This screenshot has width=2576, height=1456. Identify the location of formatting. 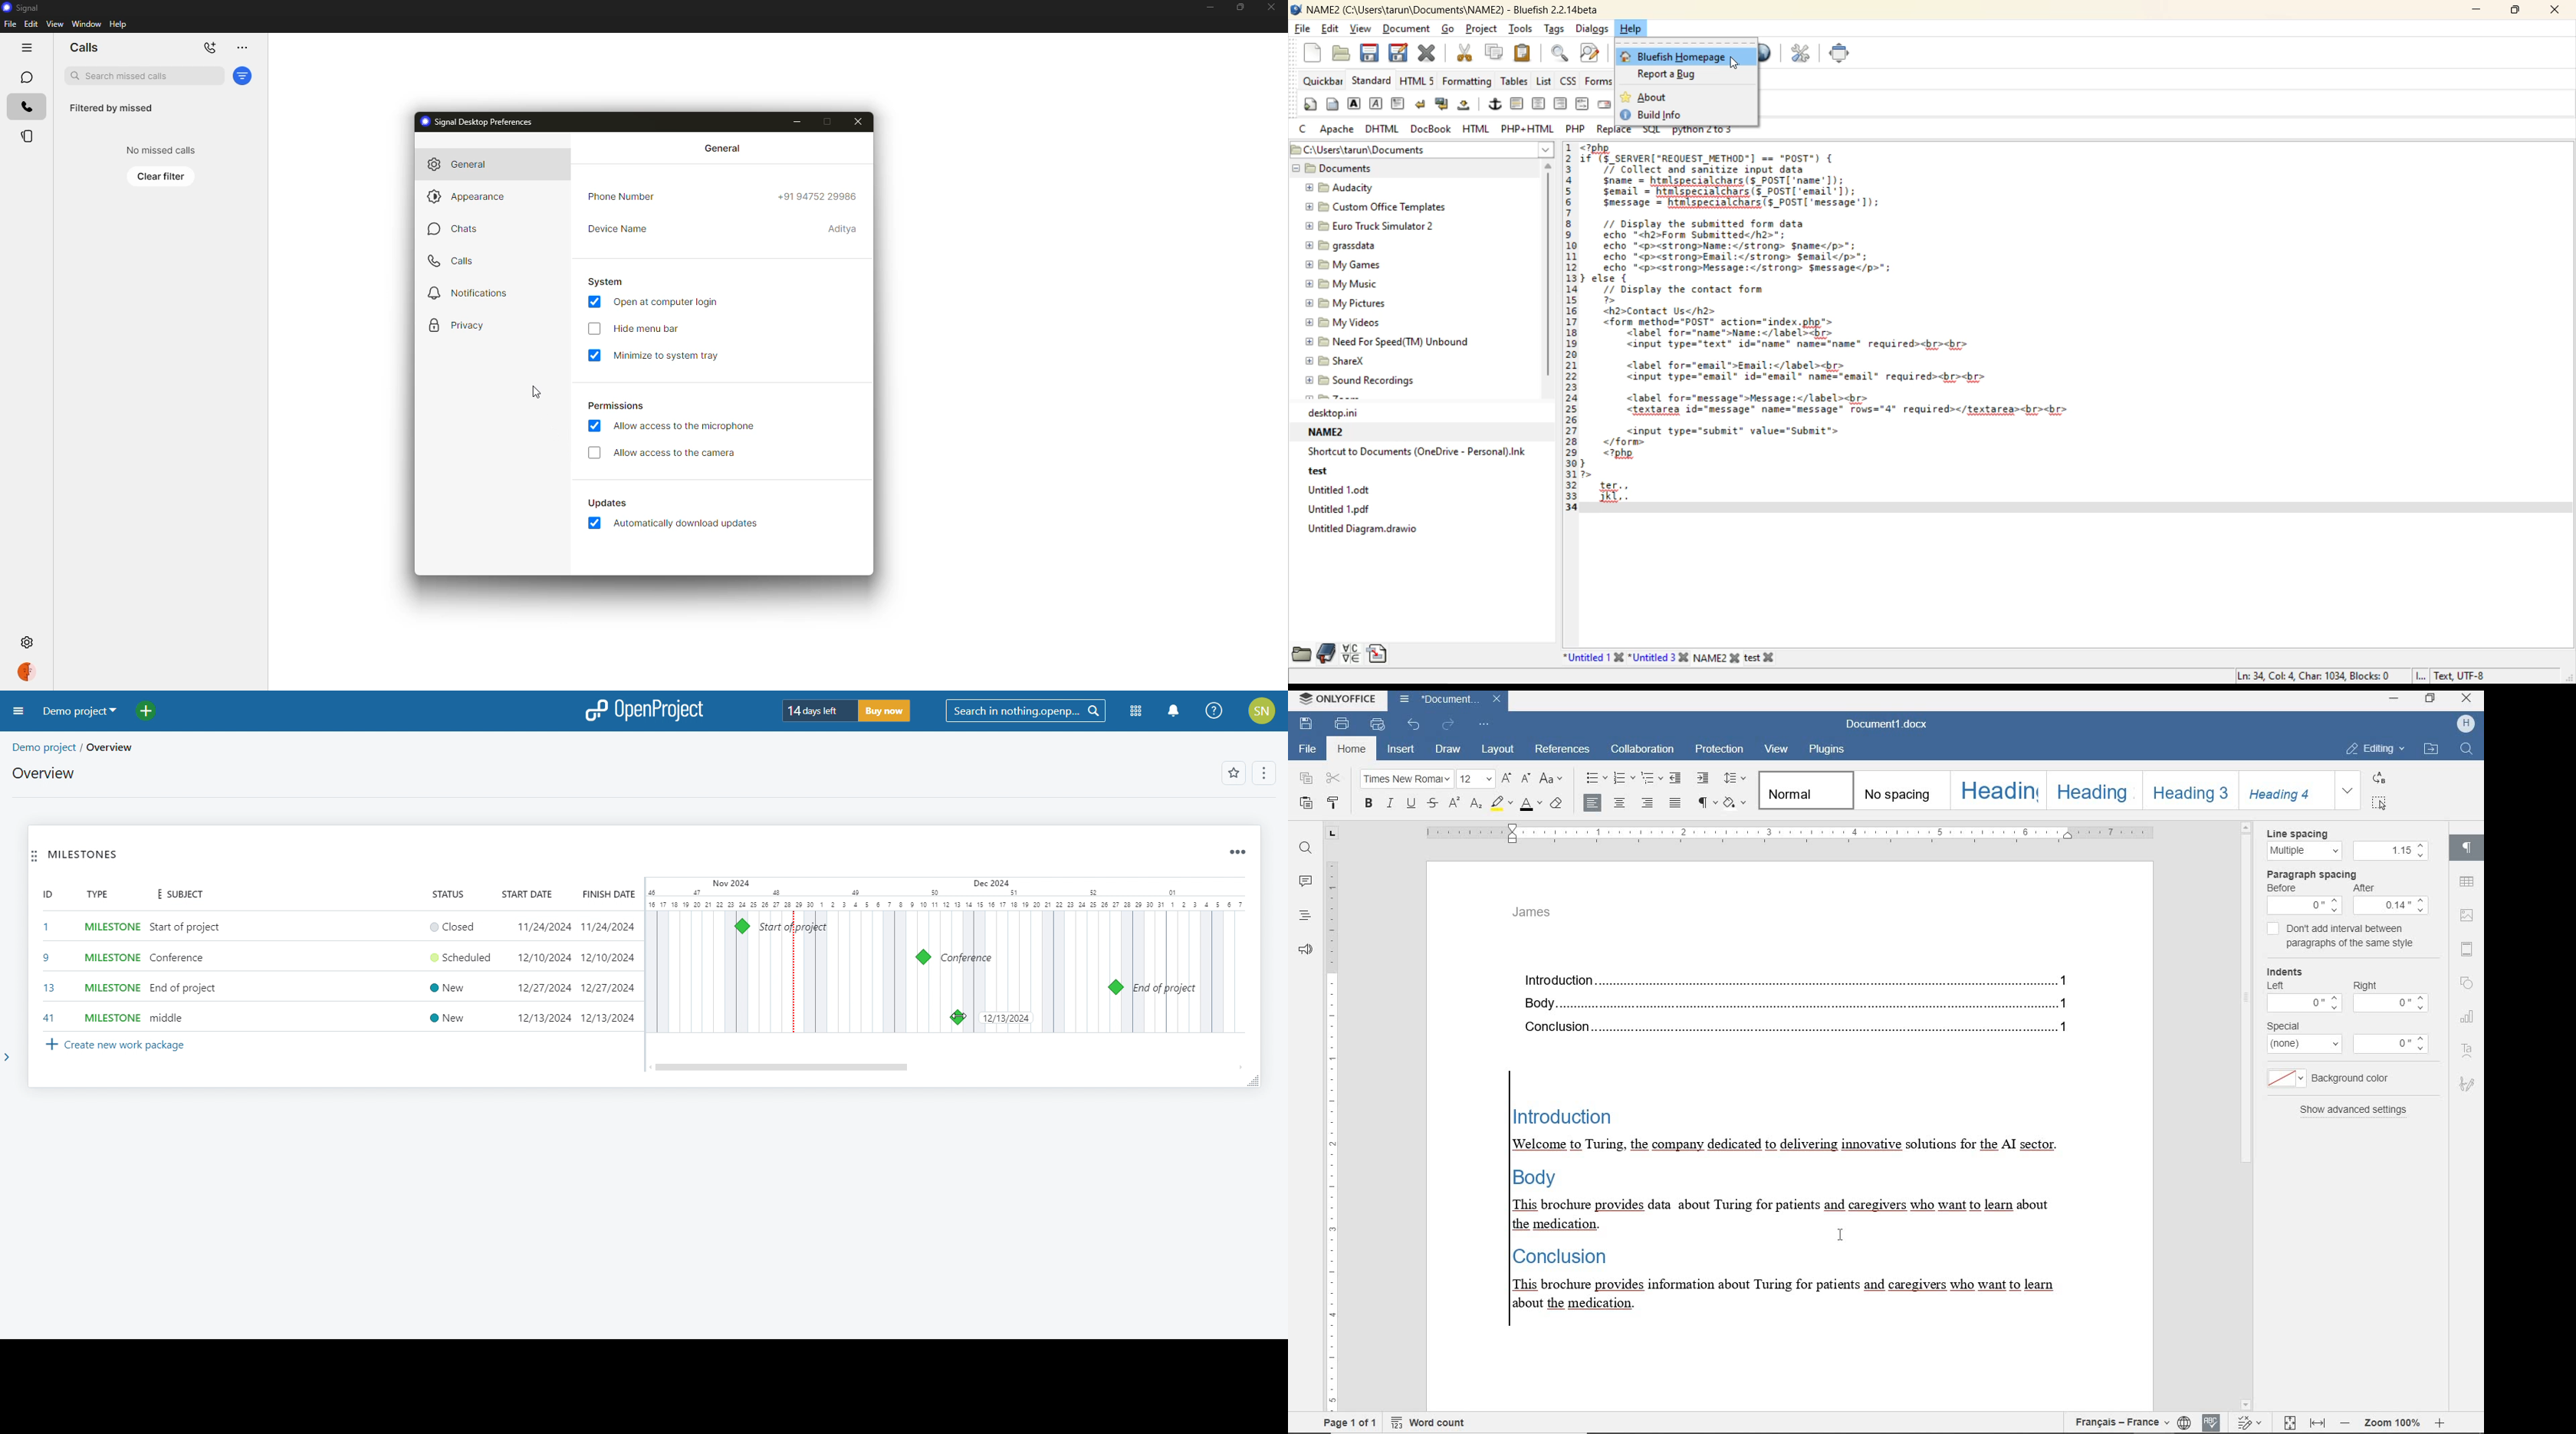
(1470, 82).